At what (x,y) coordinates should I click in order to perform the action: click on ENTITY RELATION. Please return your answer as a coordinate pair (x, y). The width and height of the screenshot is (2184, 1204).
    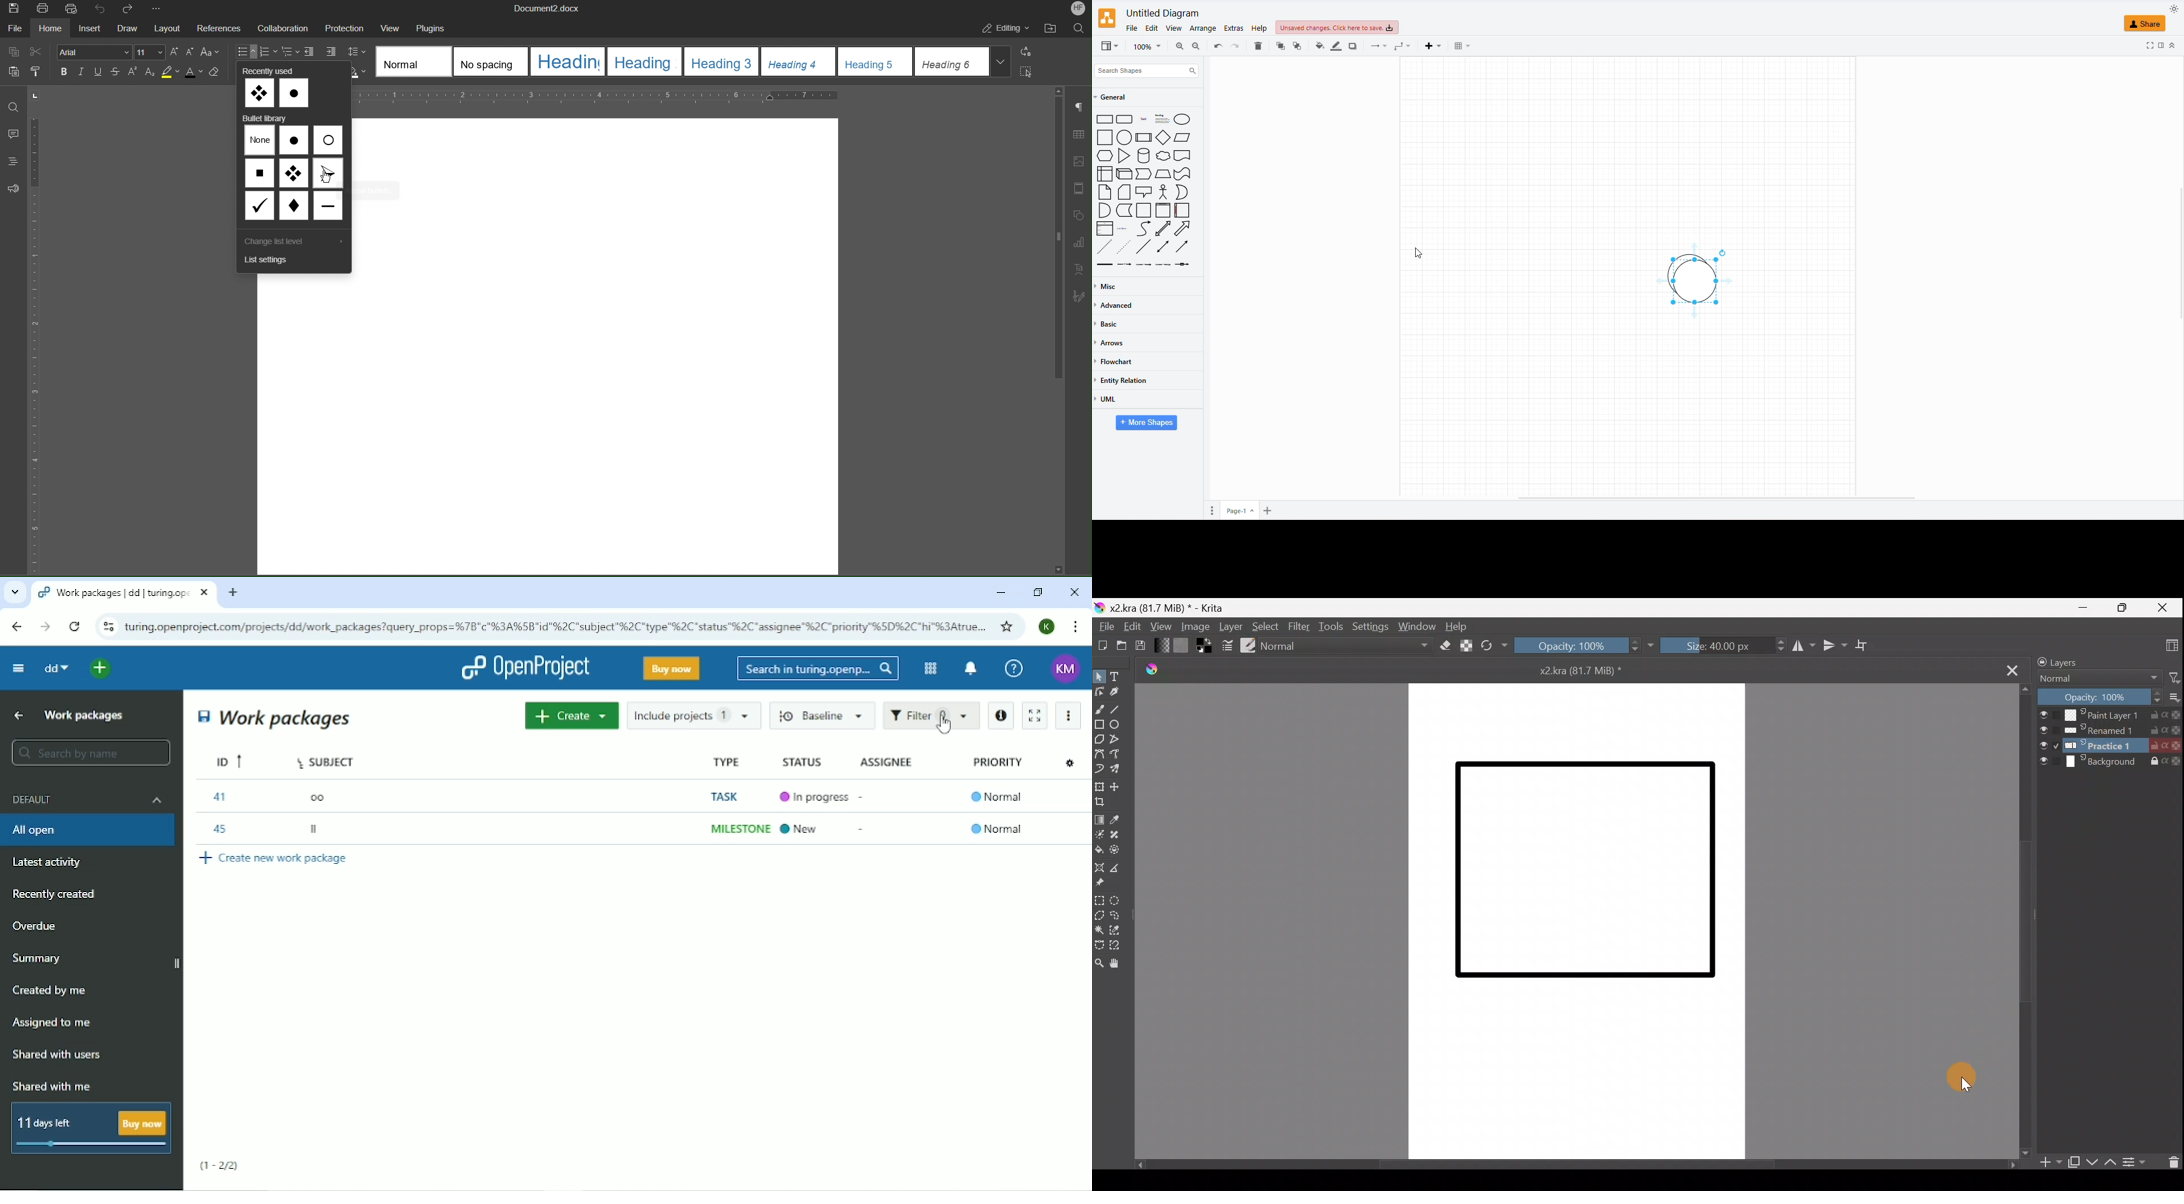
    Looking at the image, I should click on (1124, 381).